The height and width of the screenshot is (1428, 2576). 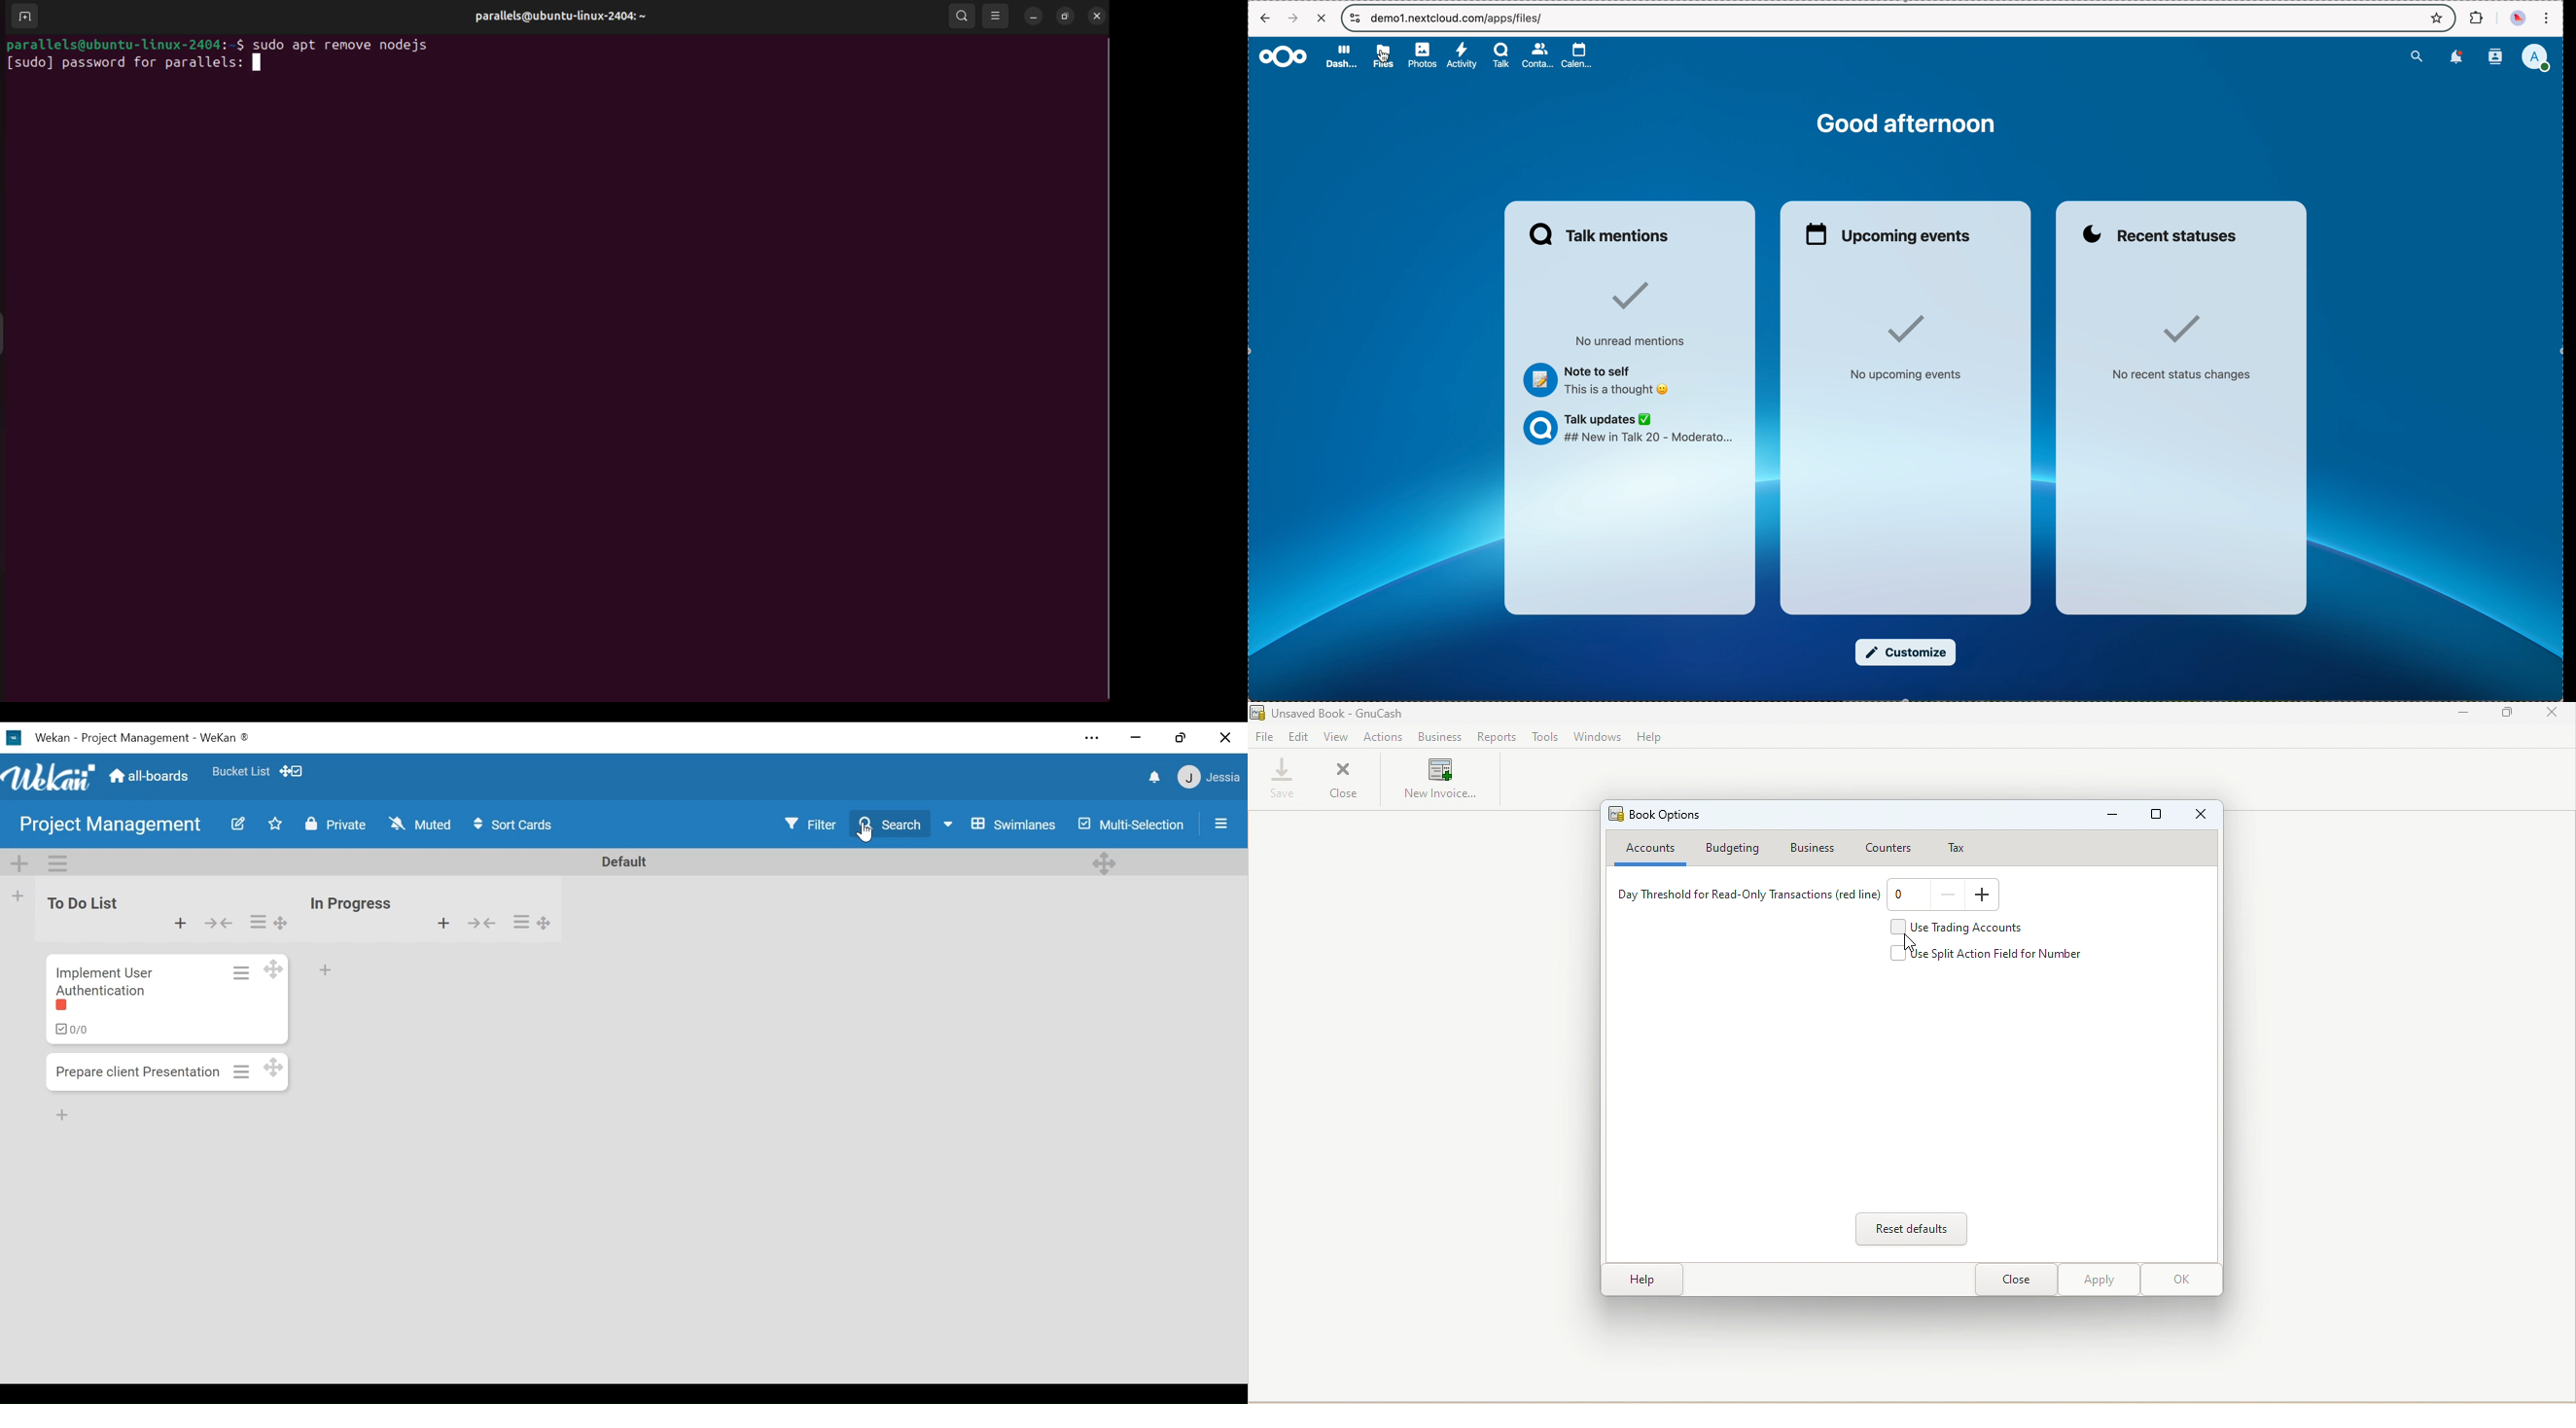 I want to click on Toggle favorite, so click(x=276, y=825).